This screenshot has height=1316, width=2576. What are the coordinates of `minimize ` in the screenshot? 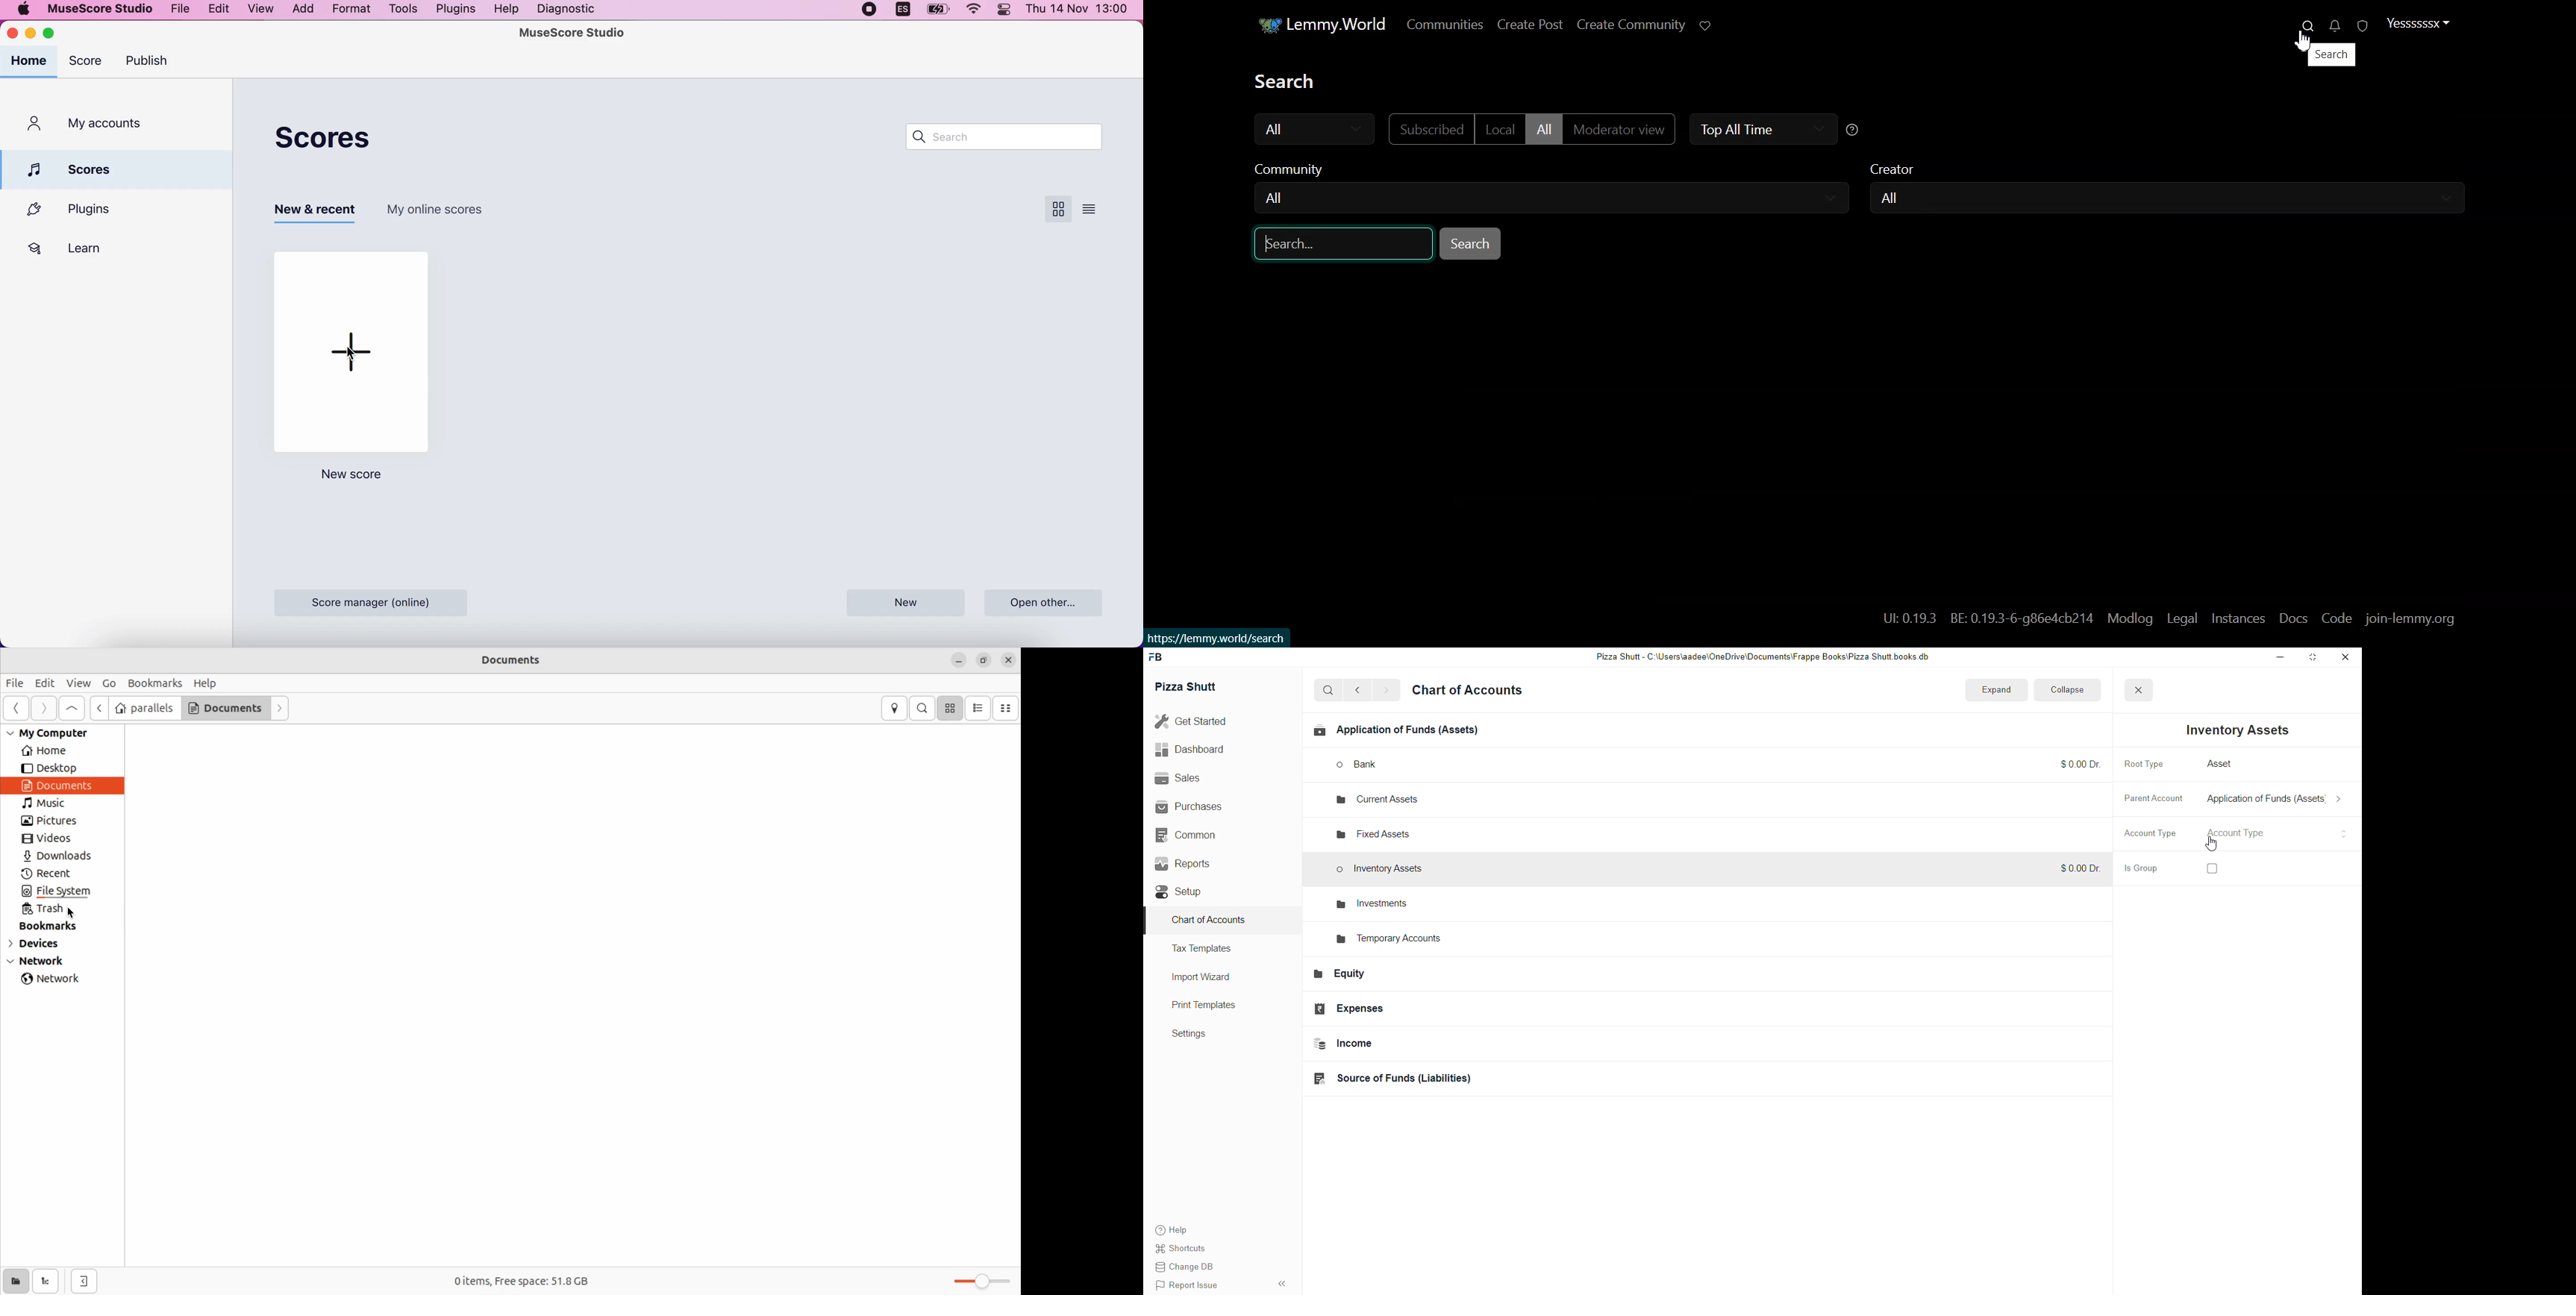 It's located at (2274, 658).